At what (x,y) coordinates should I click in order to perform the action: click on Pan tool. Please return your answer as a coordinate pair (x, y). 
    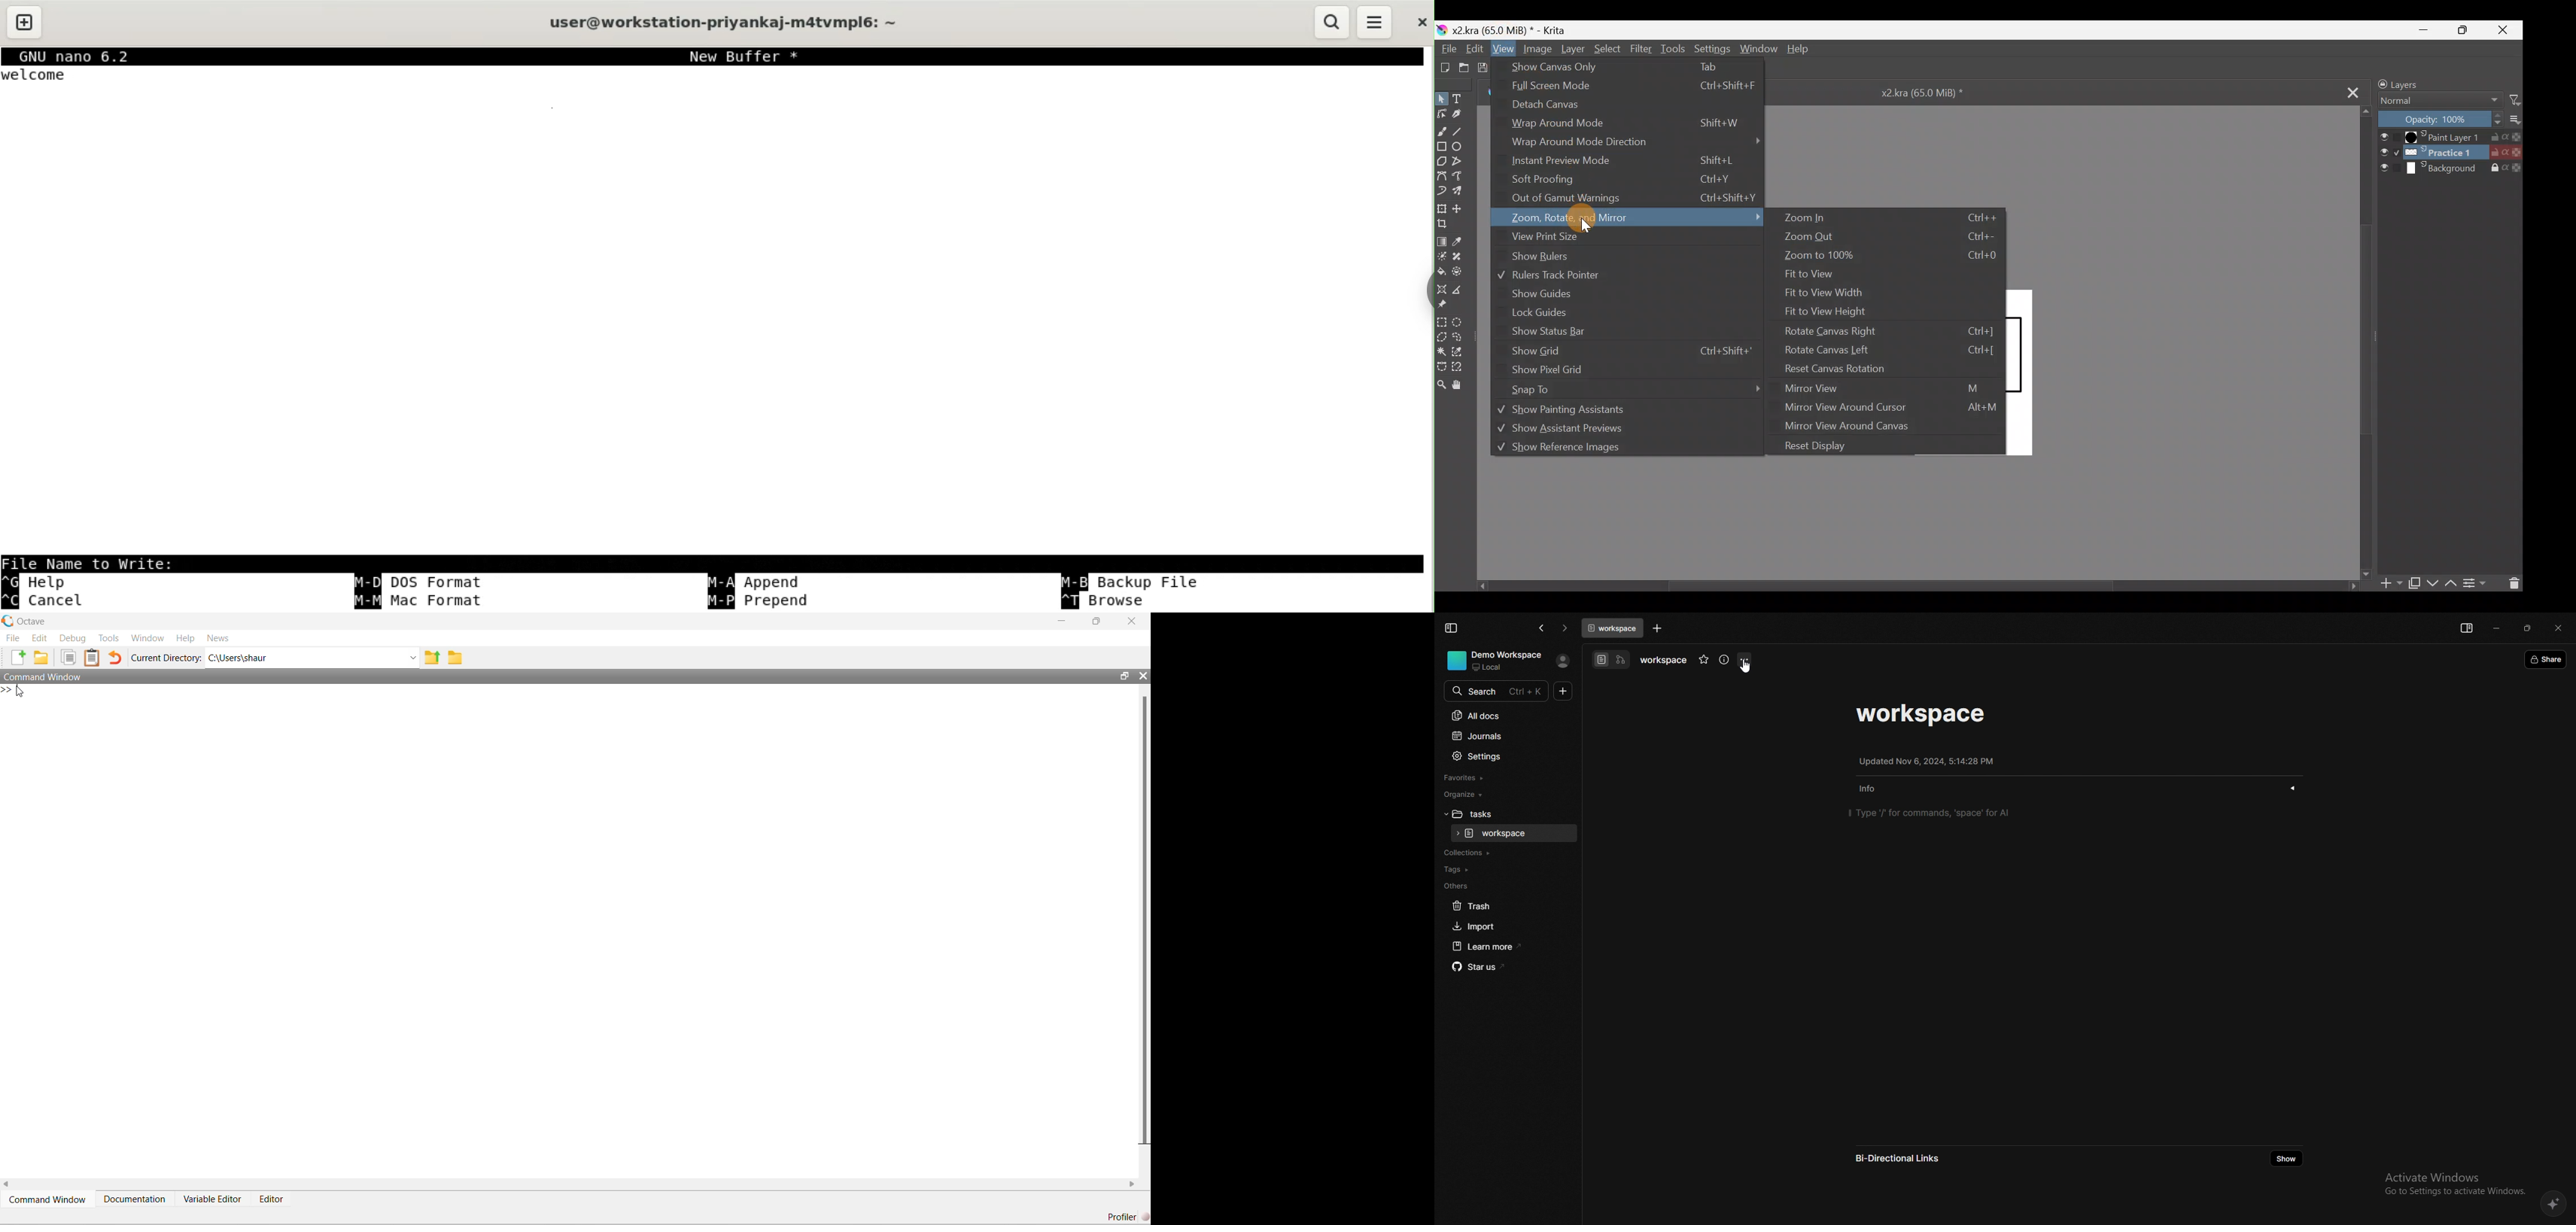
    Looking at the image, I should click on (1466, 386).